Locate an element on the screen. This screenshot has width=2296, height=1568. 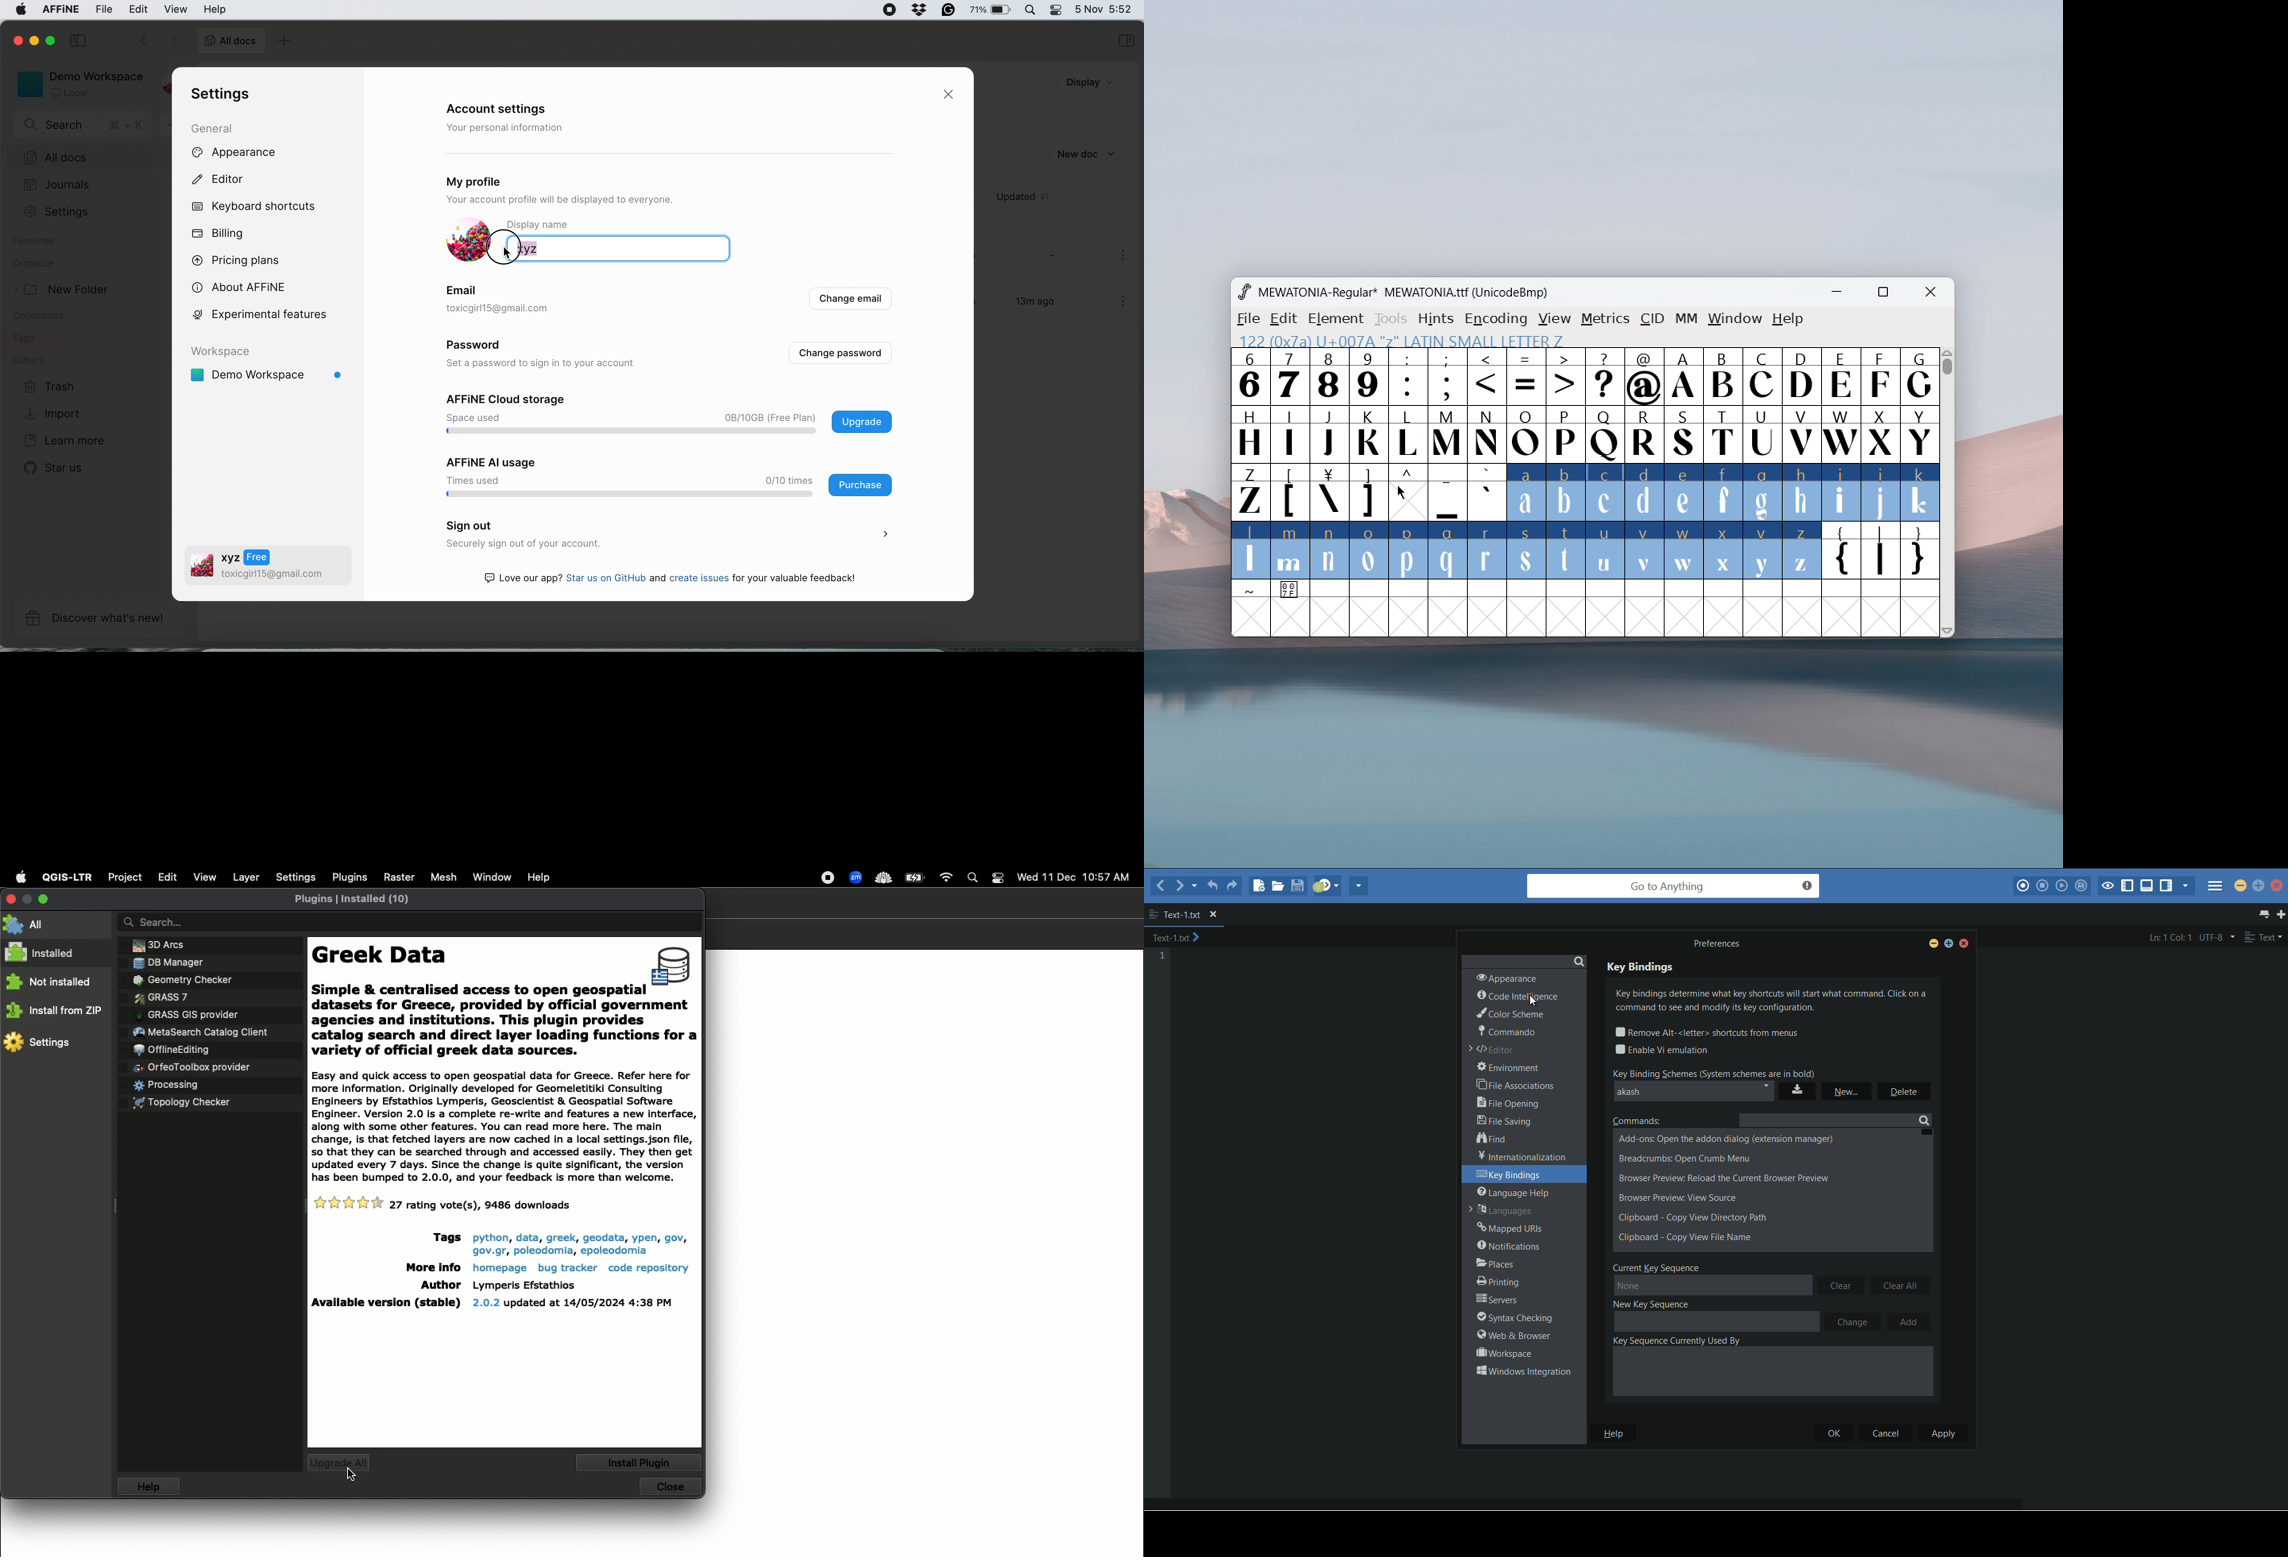
display name is located at coordinates (551, 225).